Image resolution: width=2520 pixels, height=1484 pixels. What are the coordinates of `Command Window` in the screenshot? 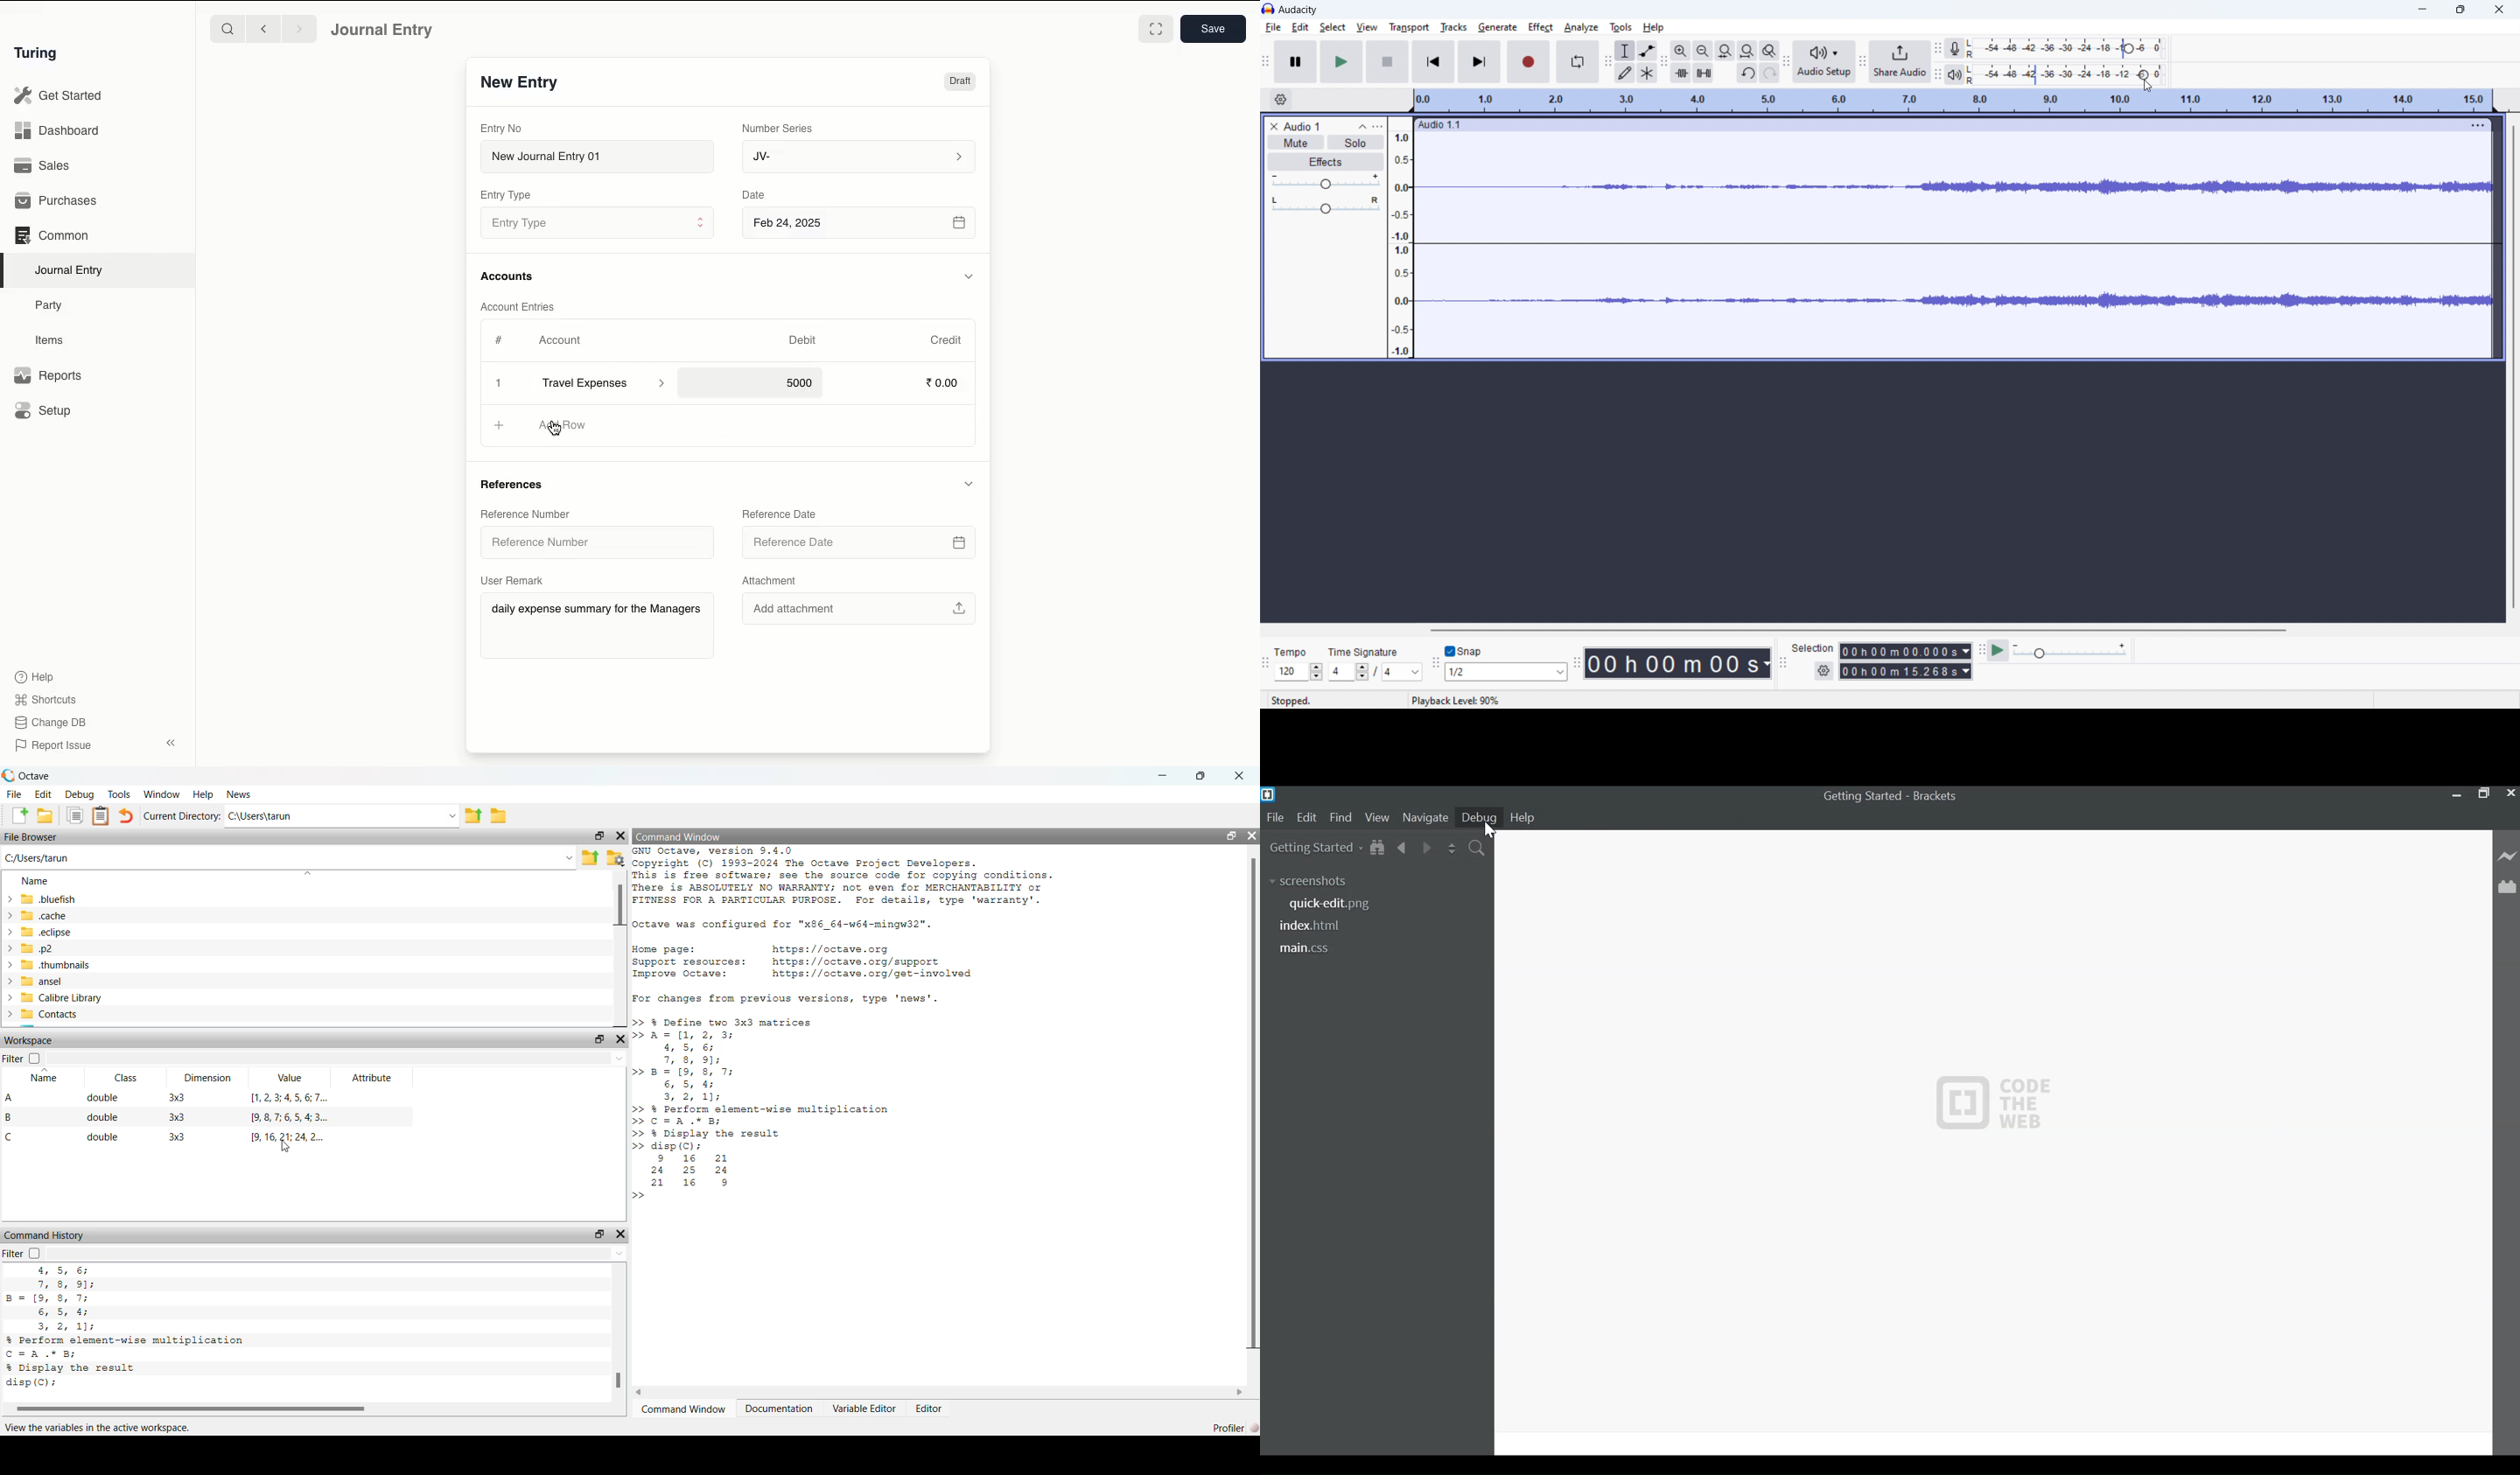 It's located at (679, 836).